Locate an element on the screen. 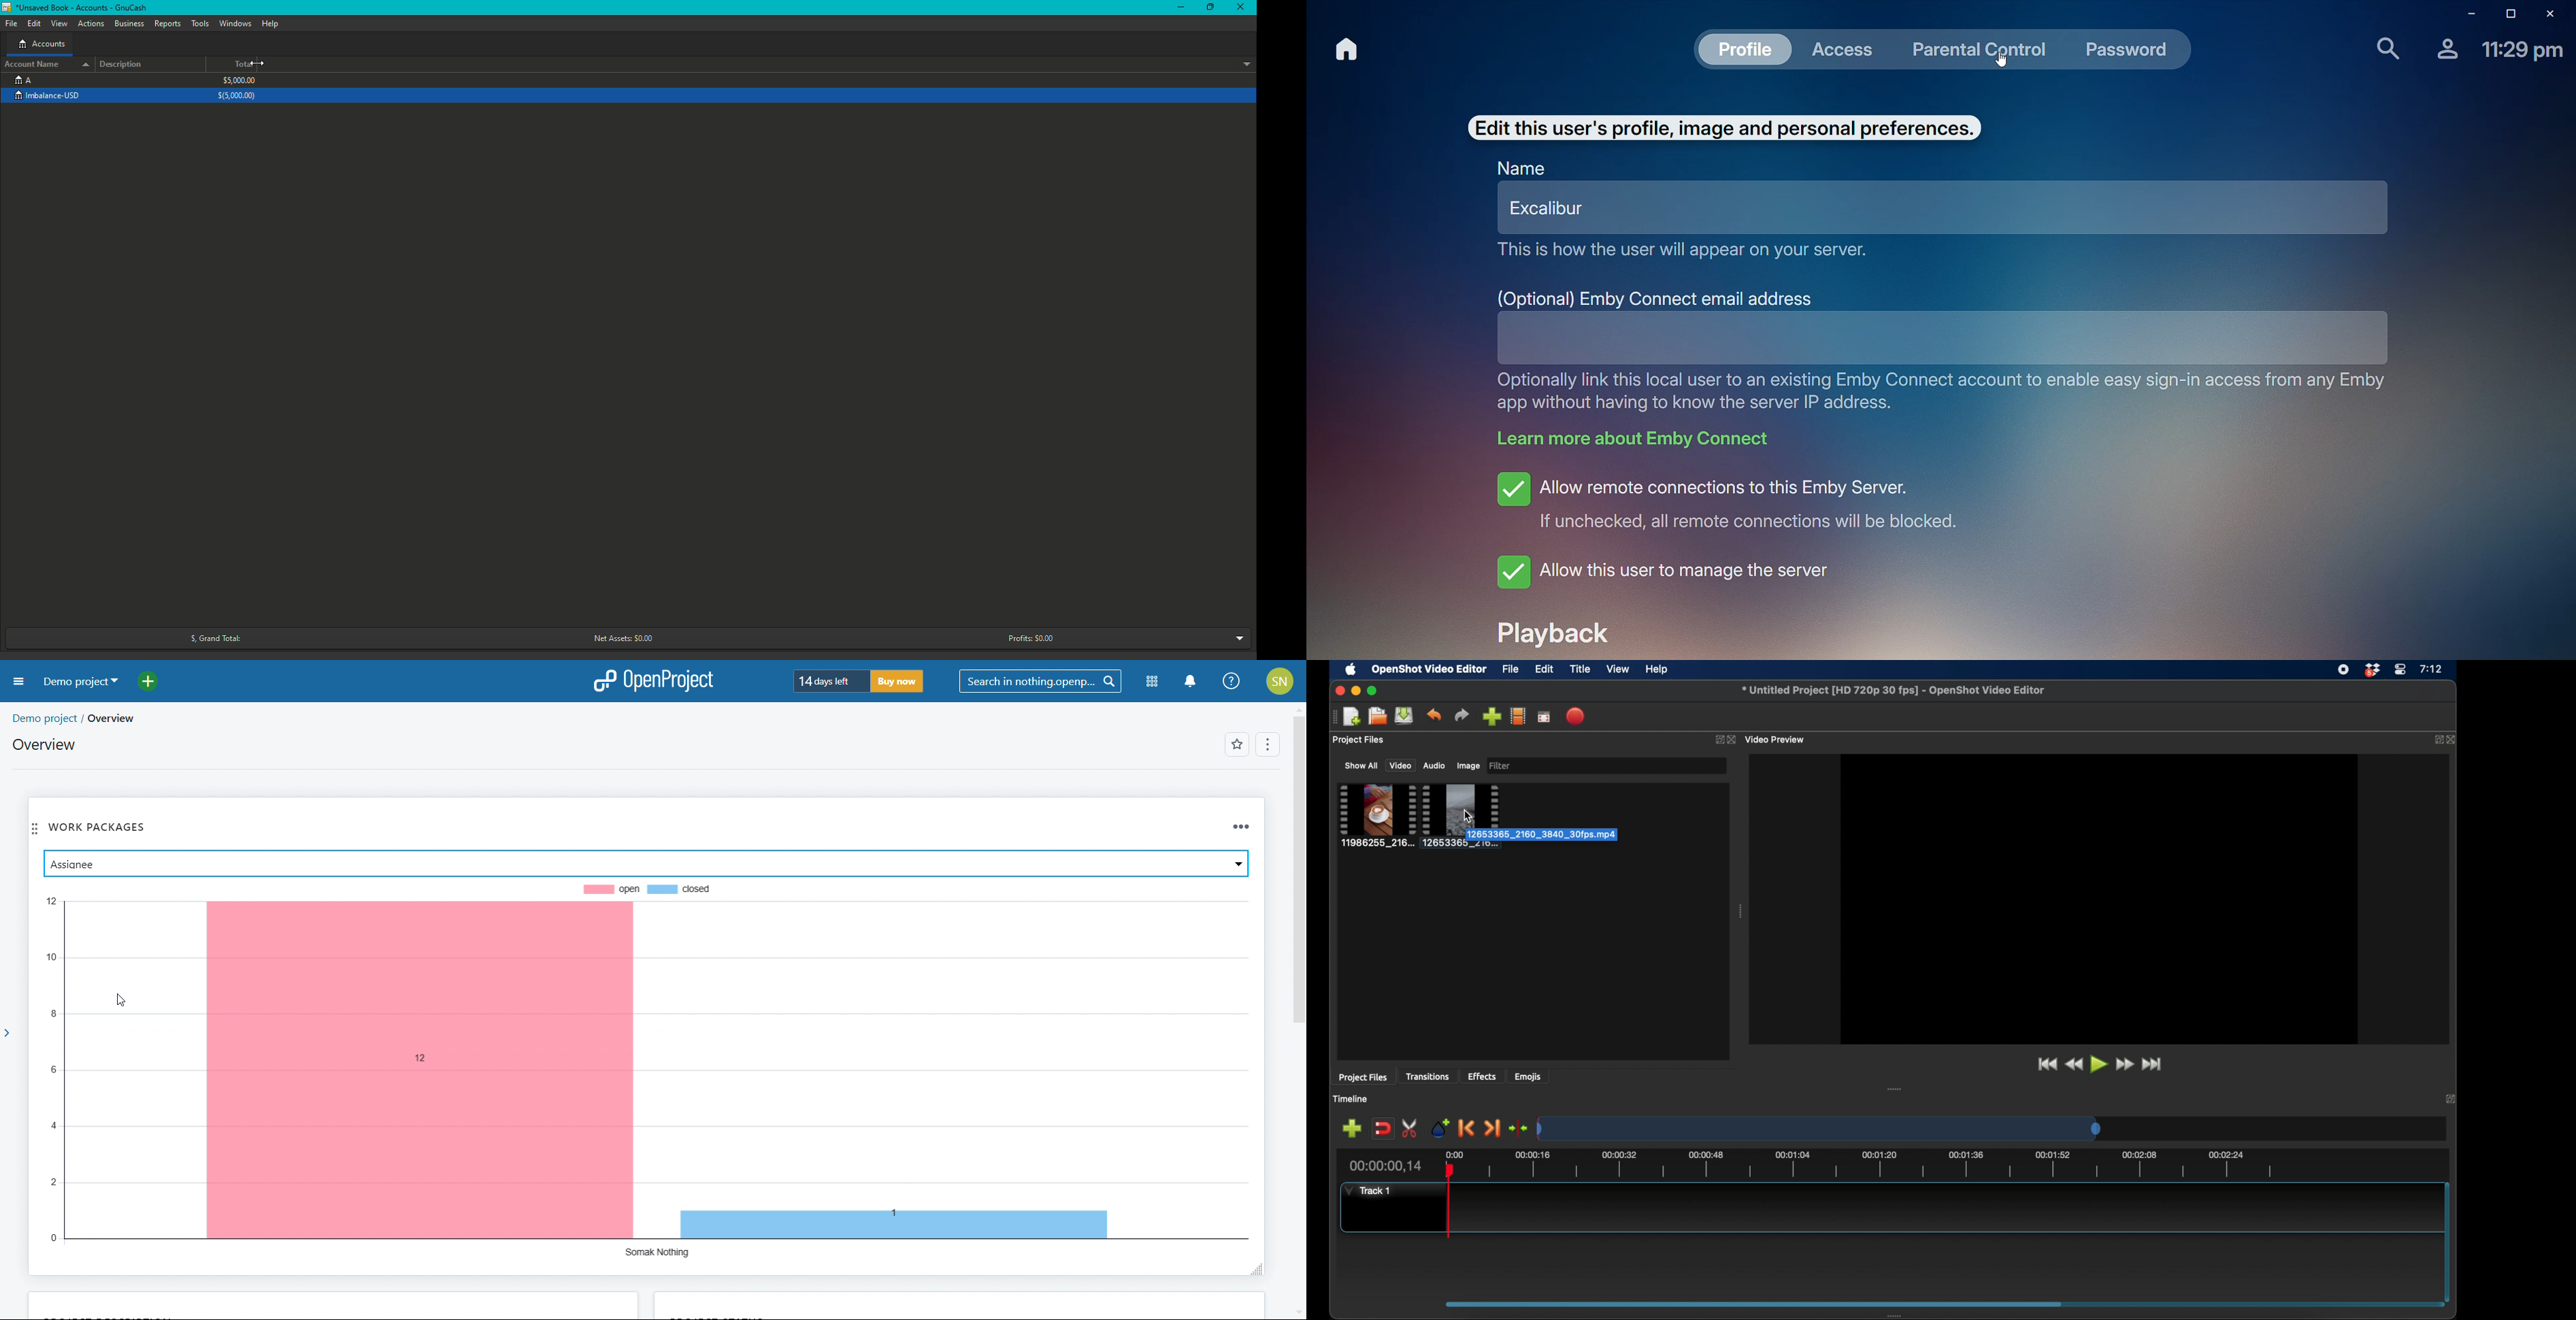 This screenshot has width=2576, height=1344. View is located at coordinates (60, 24).